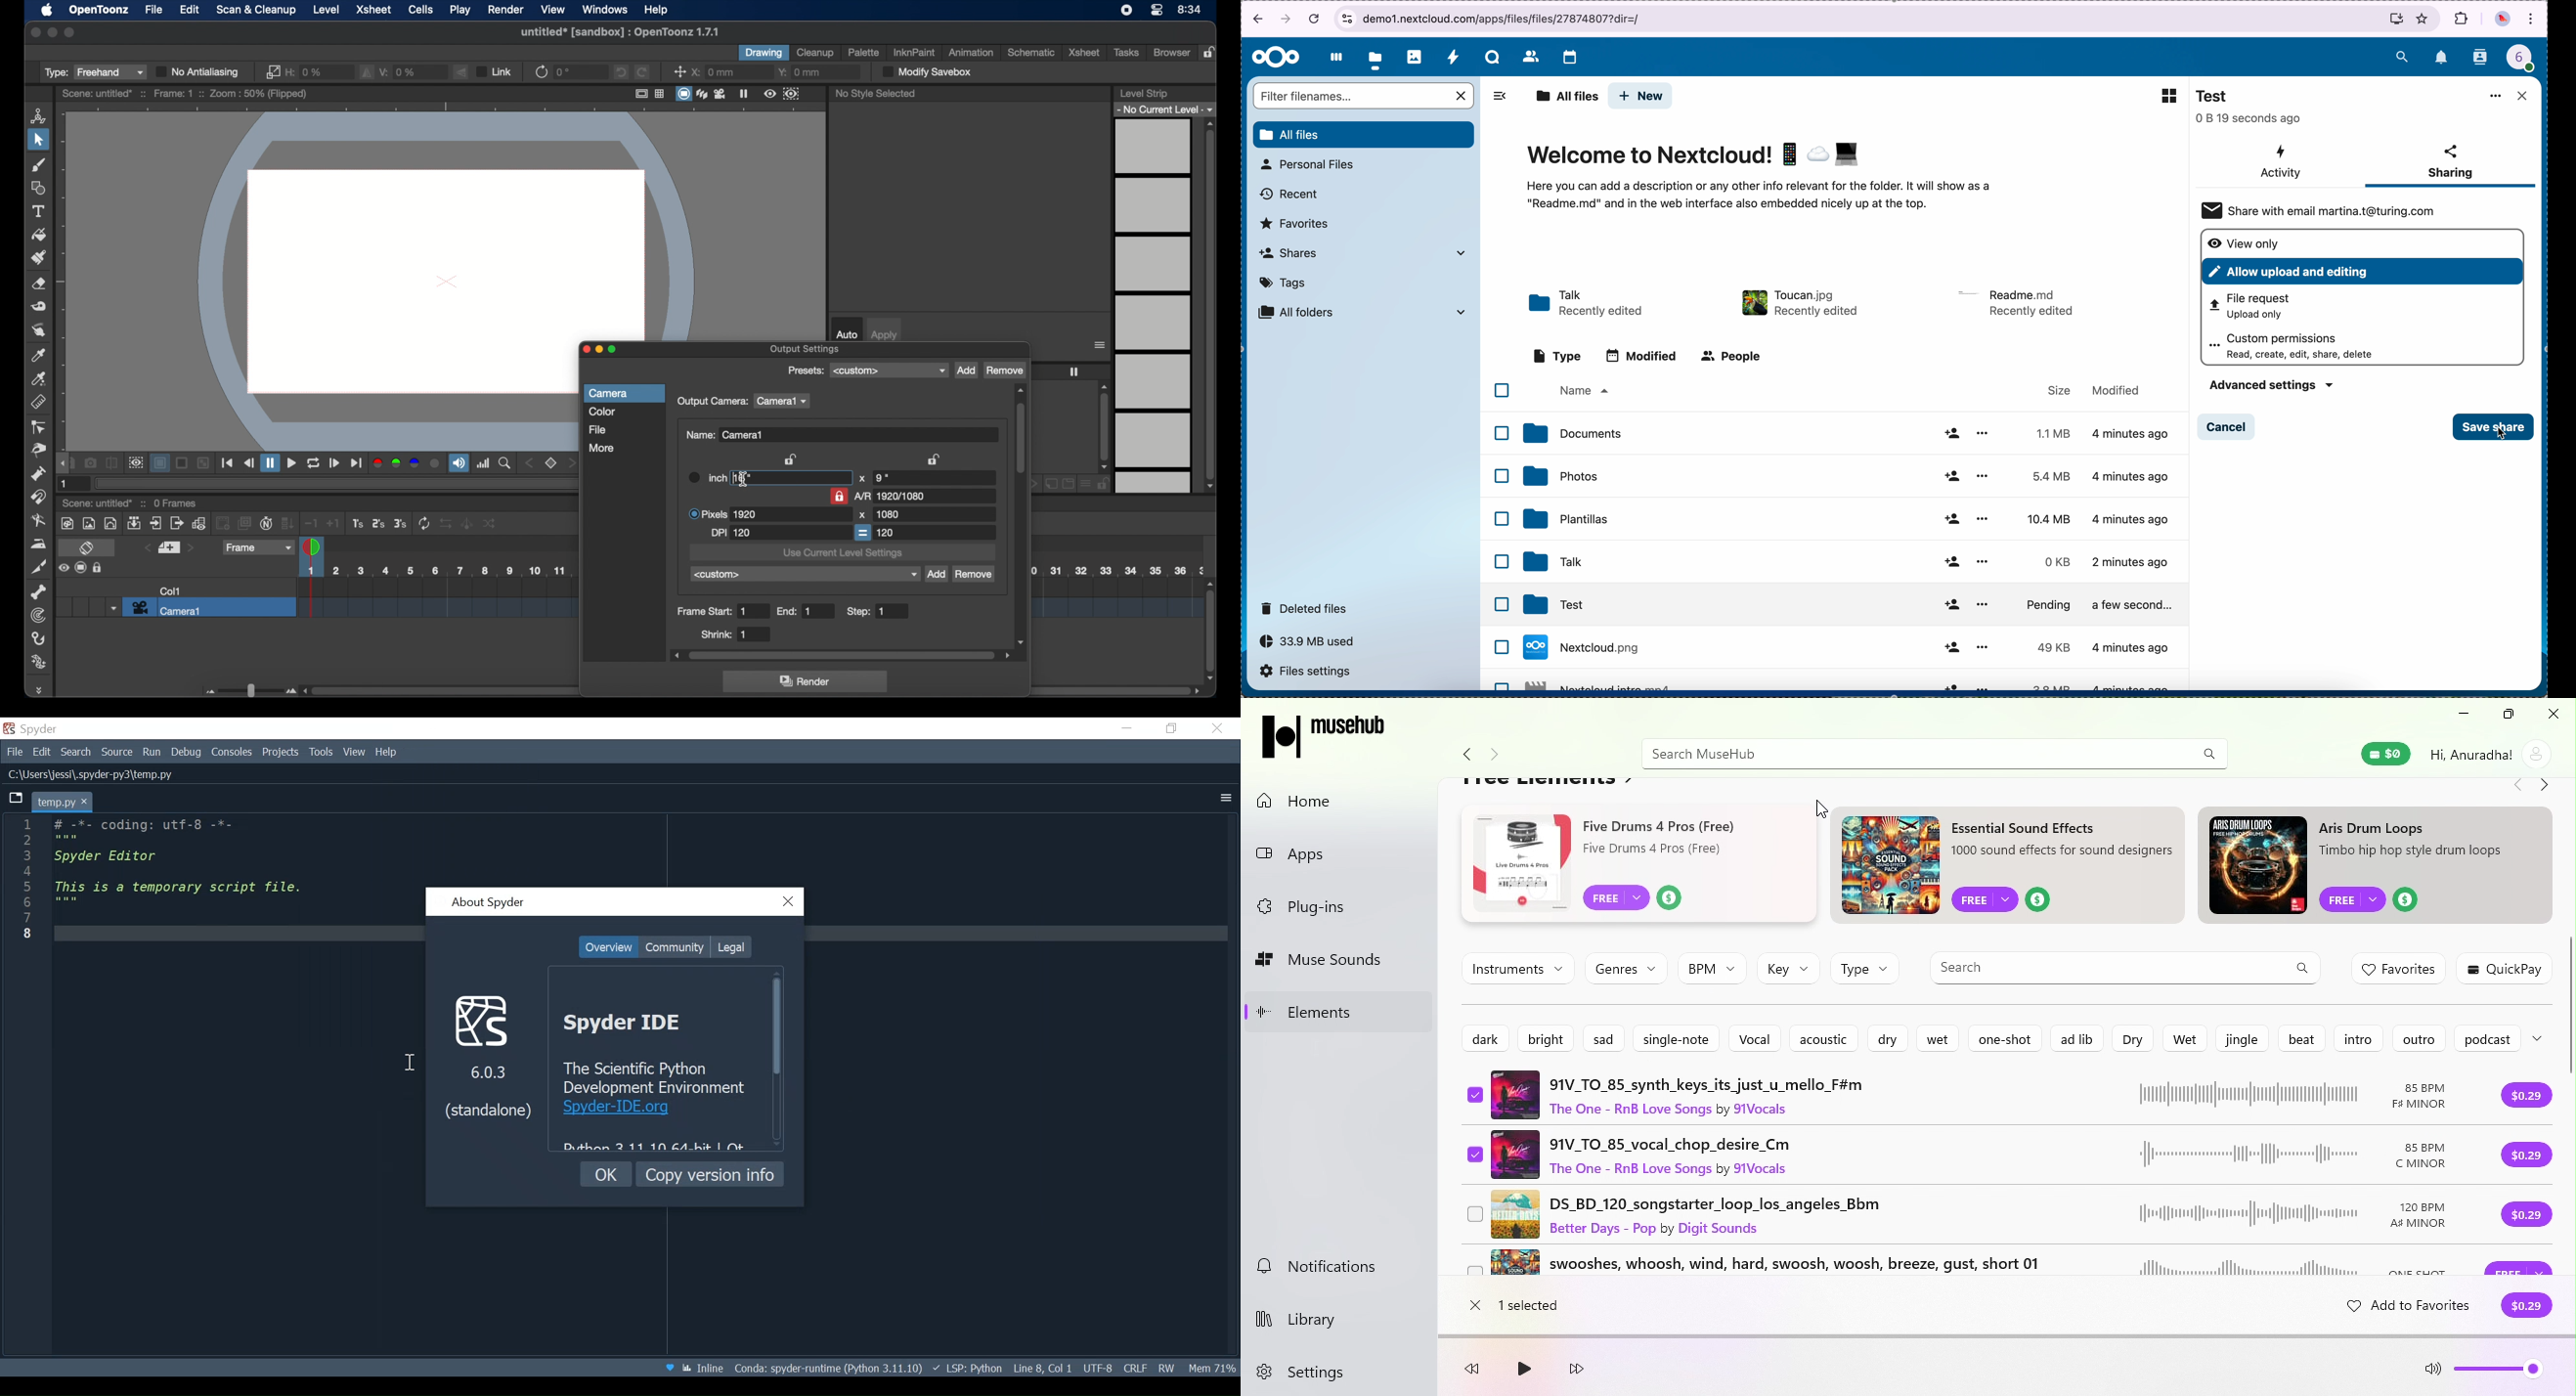 The width and height of the screenshot is (2576, 1400). Describe the element at coordinates (832, 1368) in the screenshot. I see `Conda Environment Indicator` at that location.